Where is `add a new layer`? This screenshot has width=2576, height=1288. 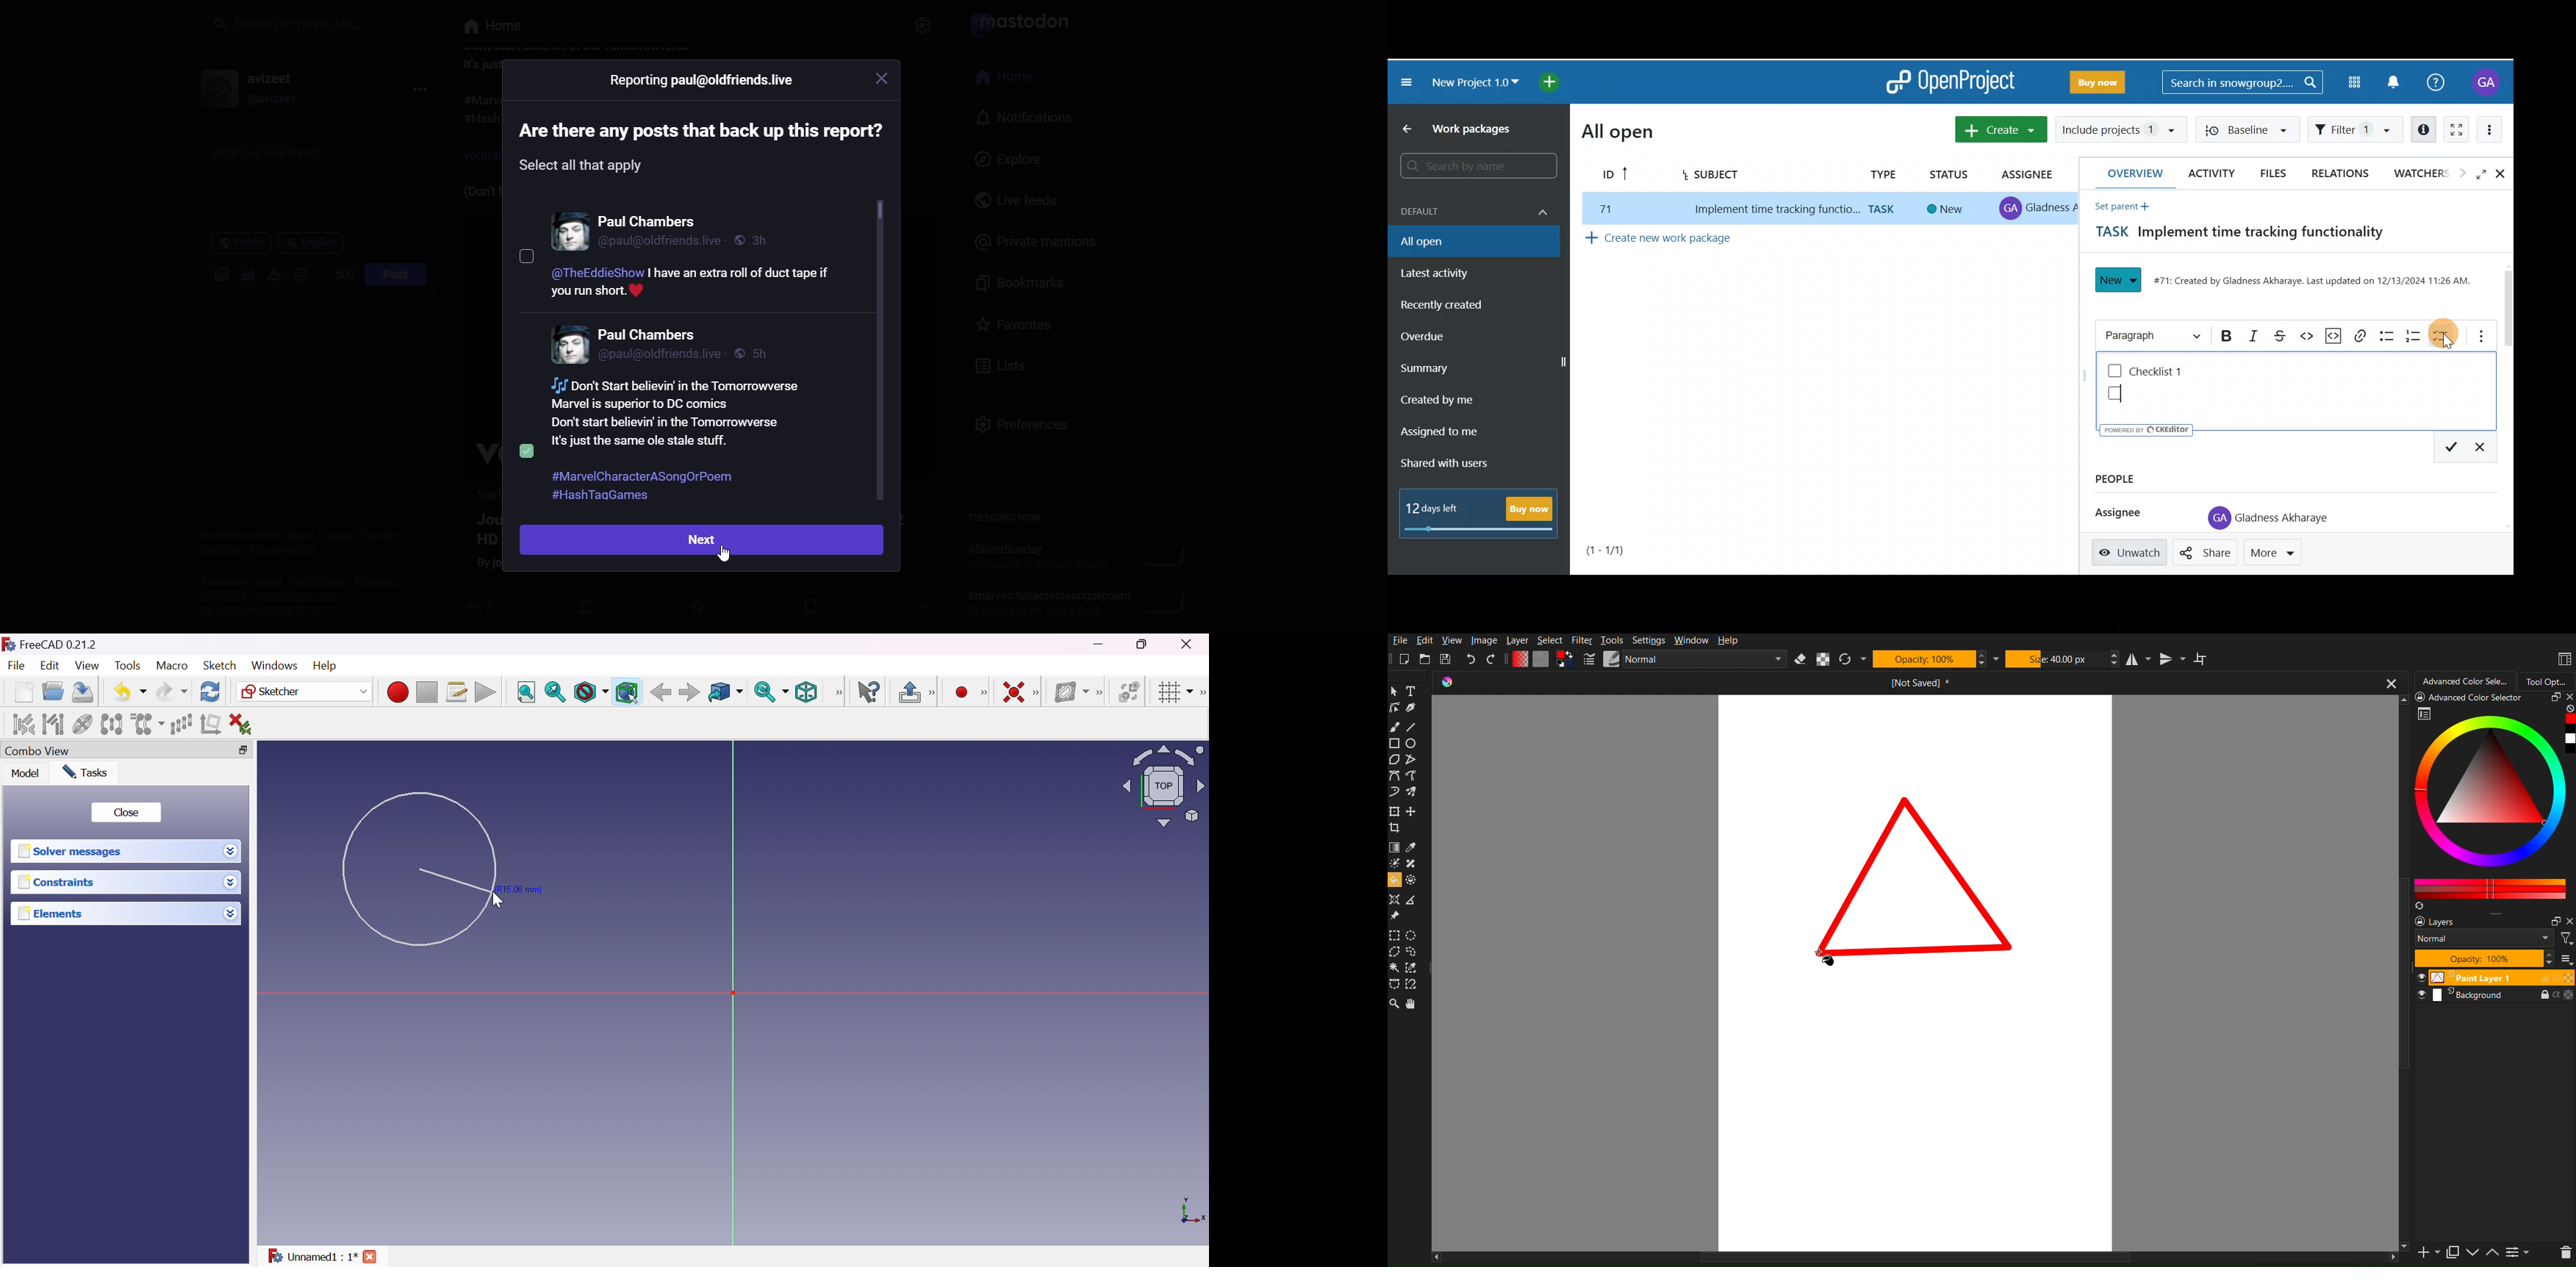
add a new layer is located at coordinates (2427, 1253).